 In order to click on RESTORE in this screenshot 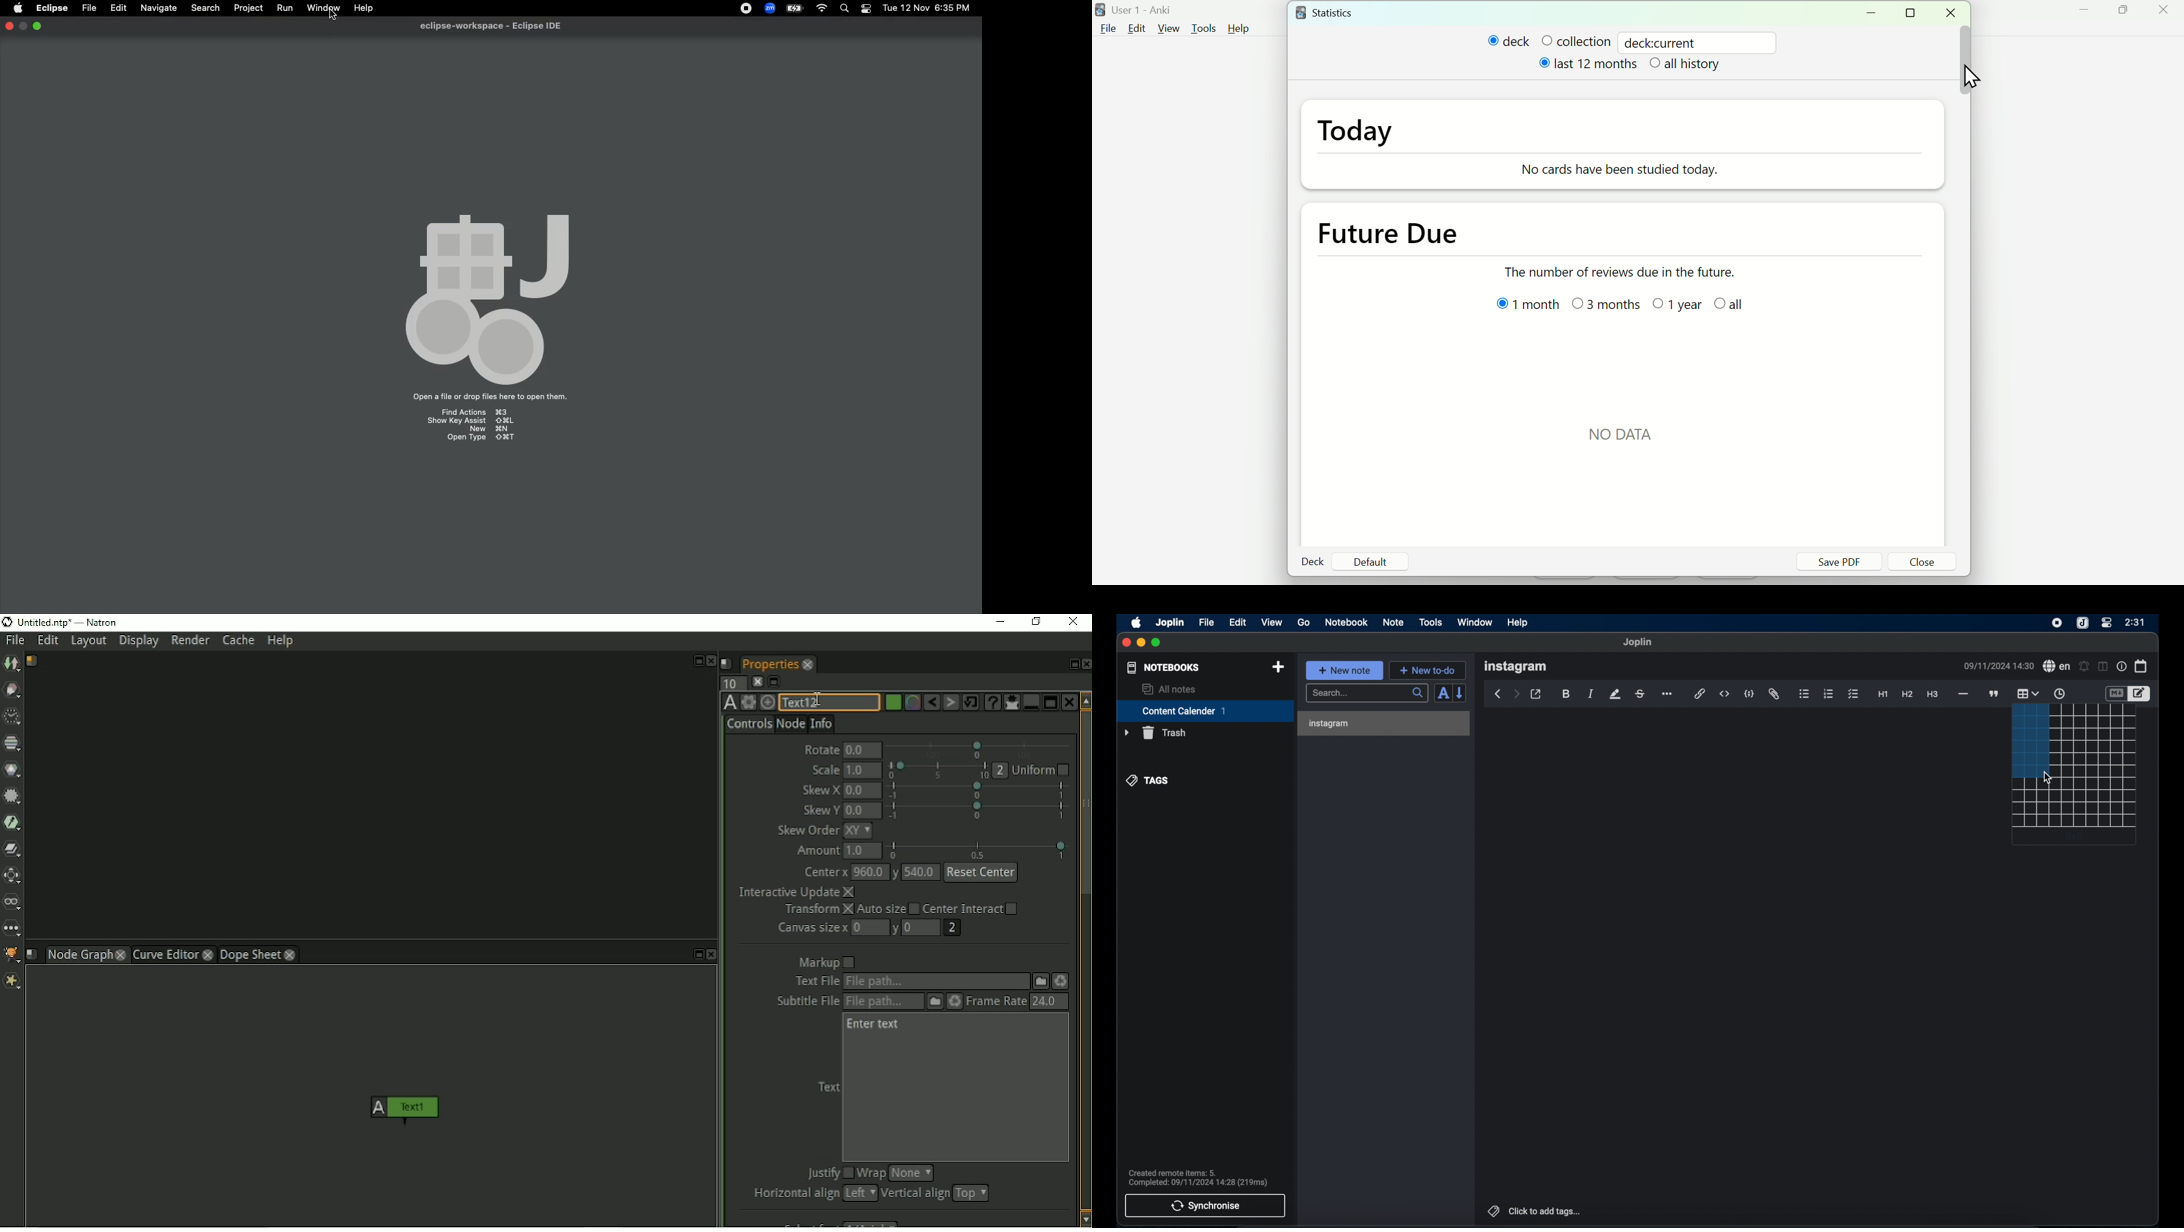, I will do `click(21, 25)`.